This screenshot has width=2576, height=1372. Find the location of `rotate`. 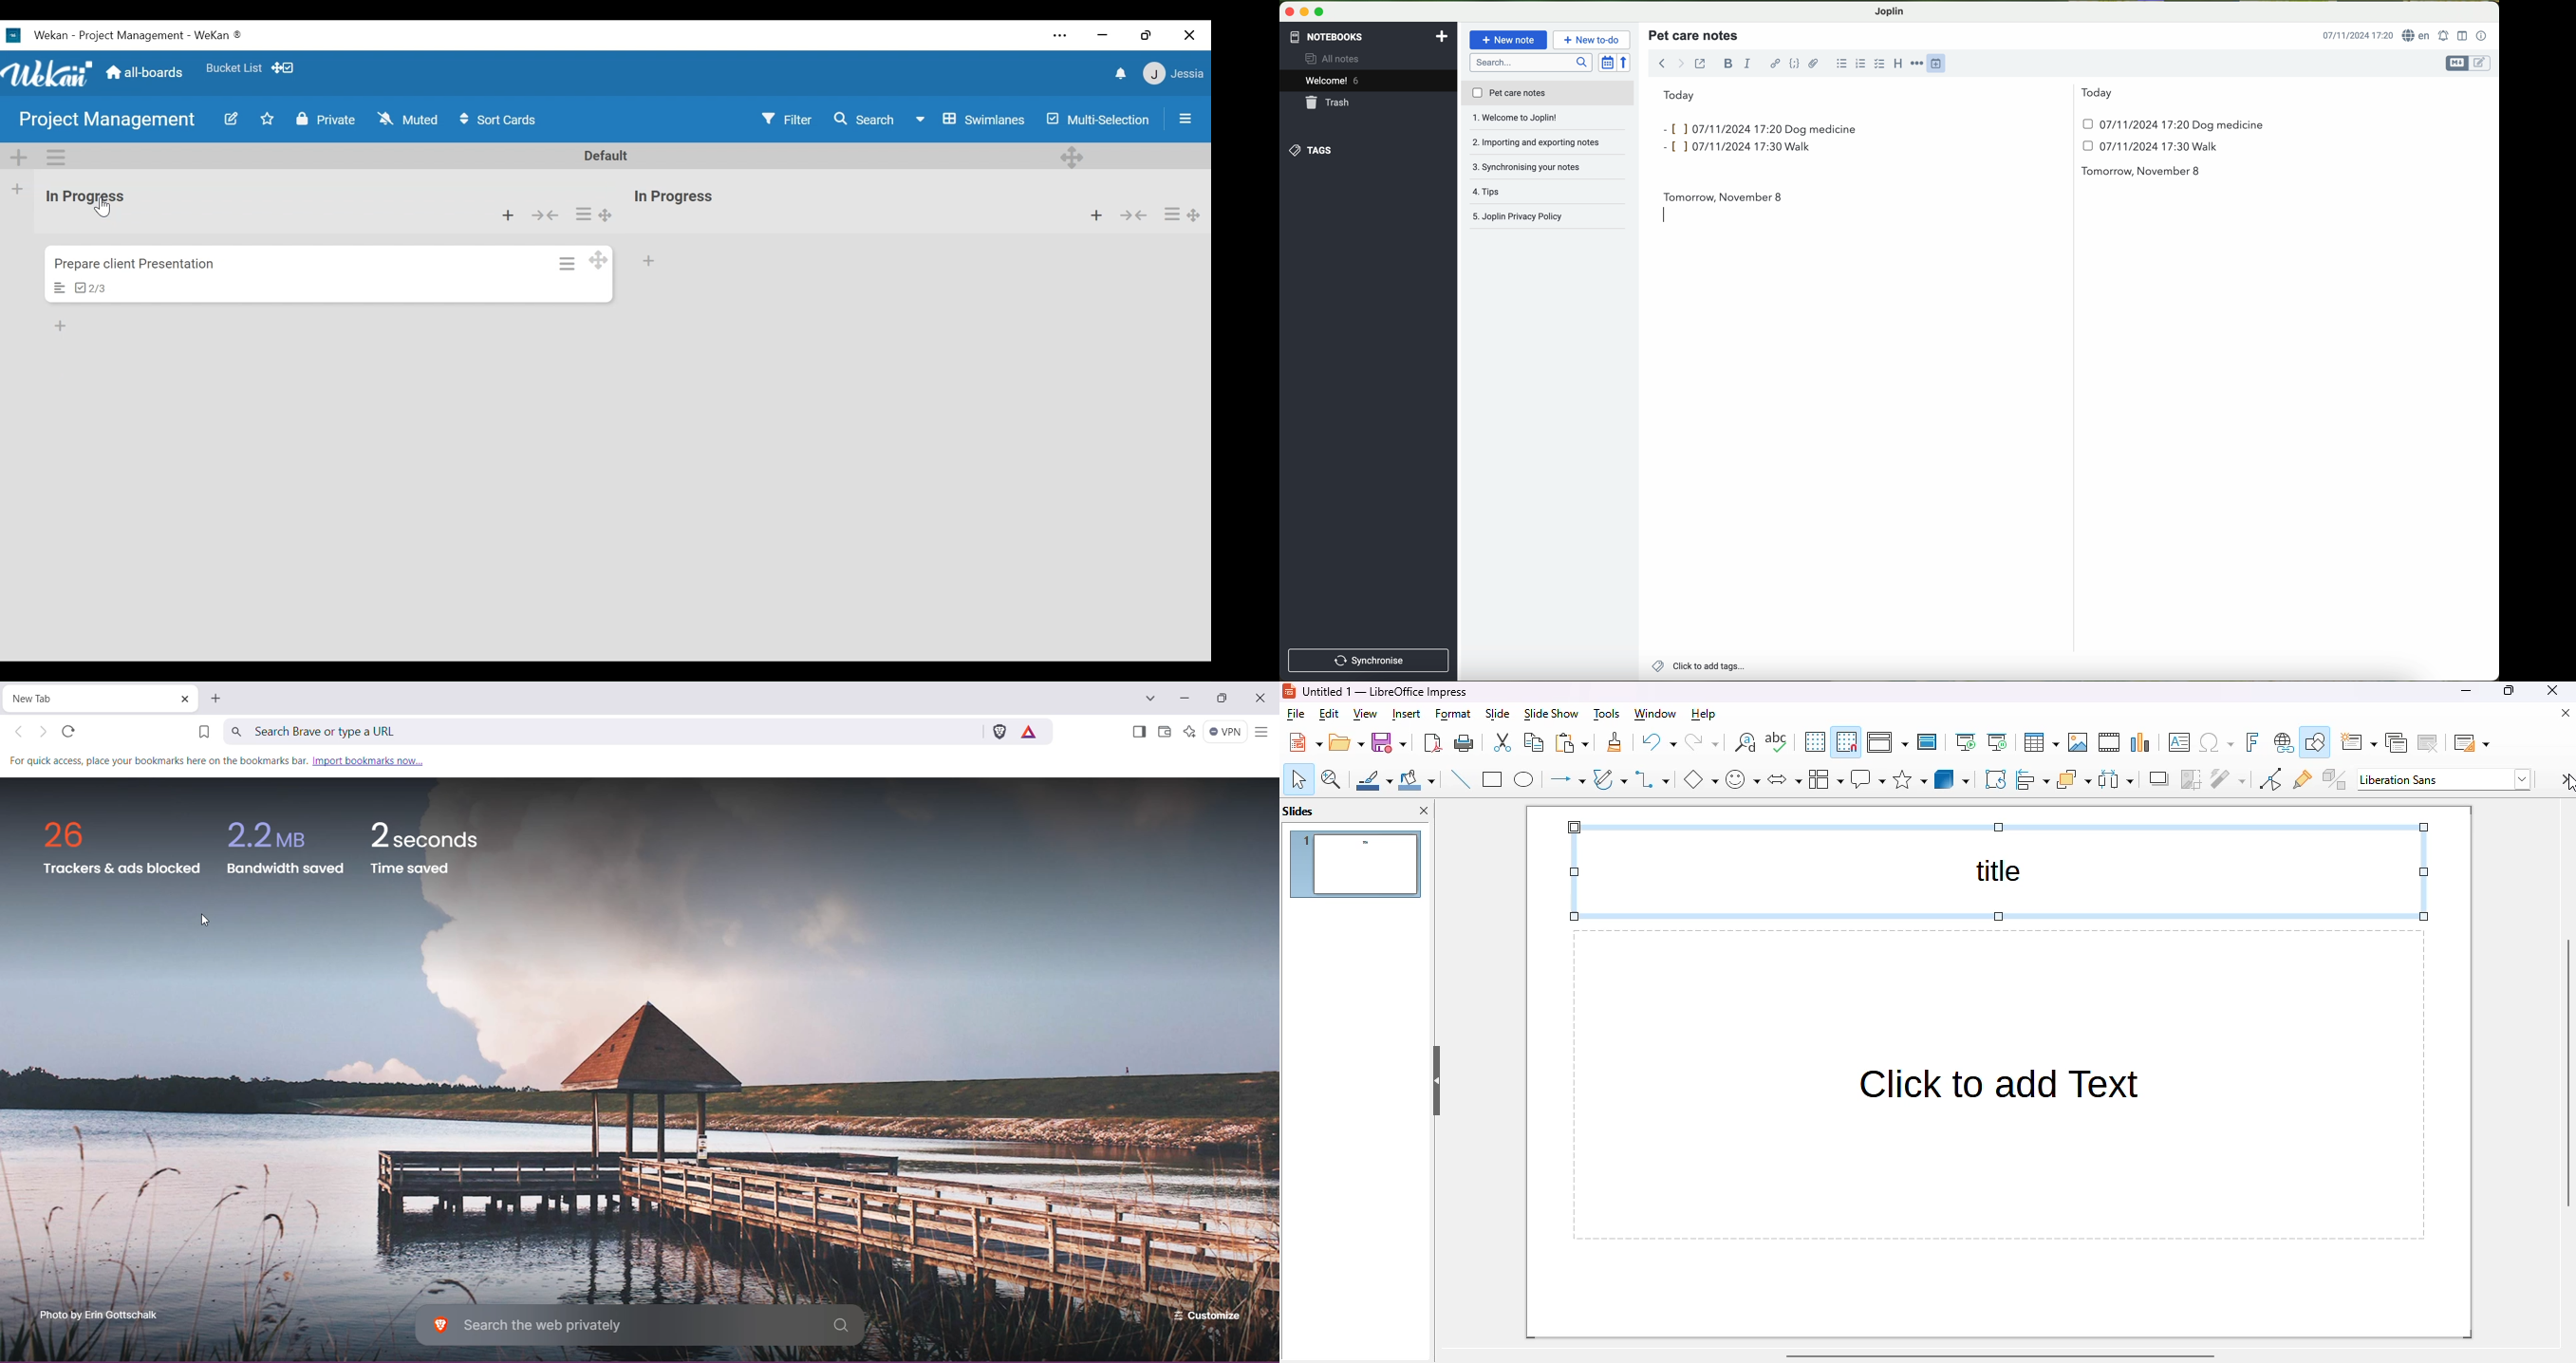

rotate is located at coordinates (1996, 779).